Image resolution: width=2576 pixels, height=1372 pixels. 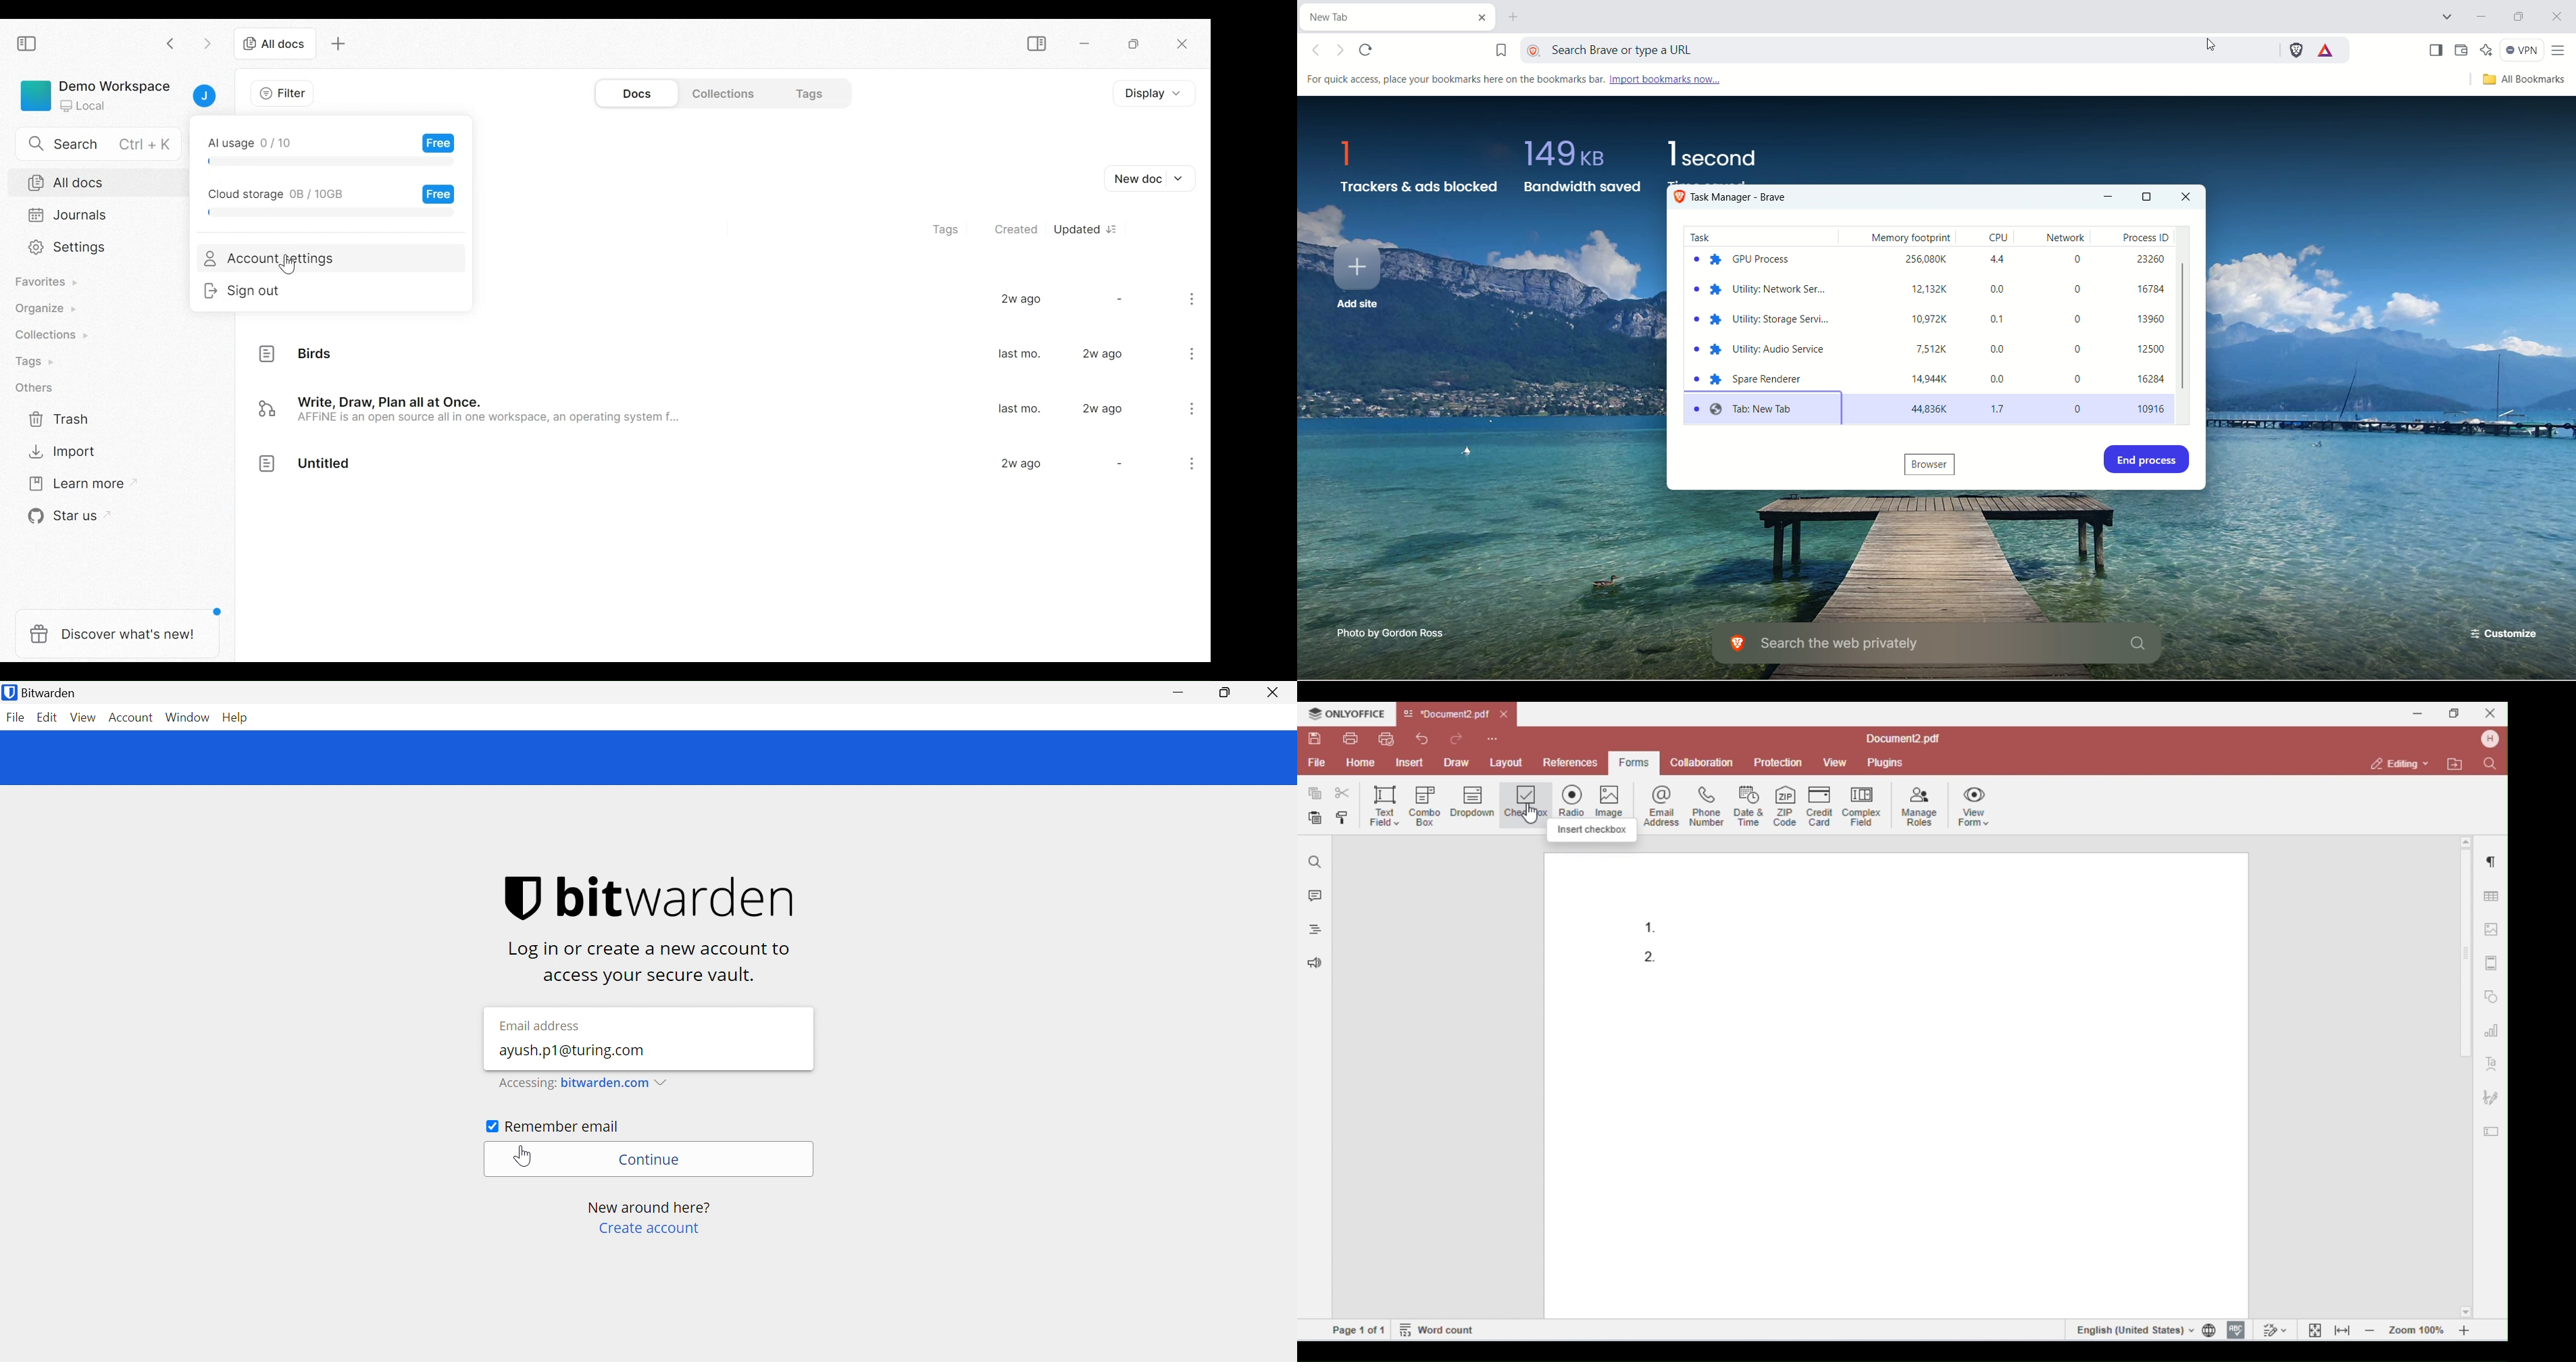 What do you see at coordinates (1368, 50) in the screenshot?
I see `reload` at bounding box center [1368, 50].